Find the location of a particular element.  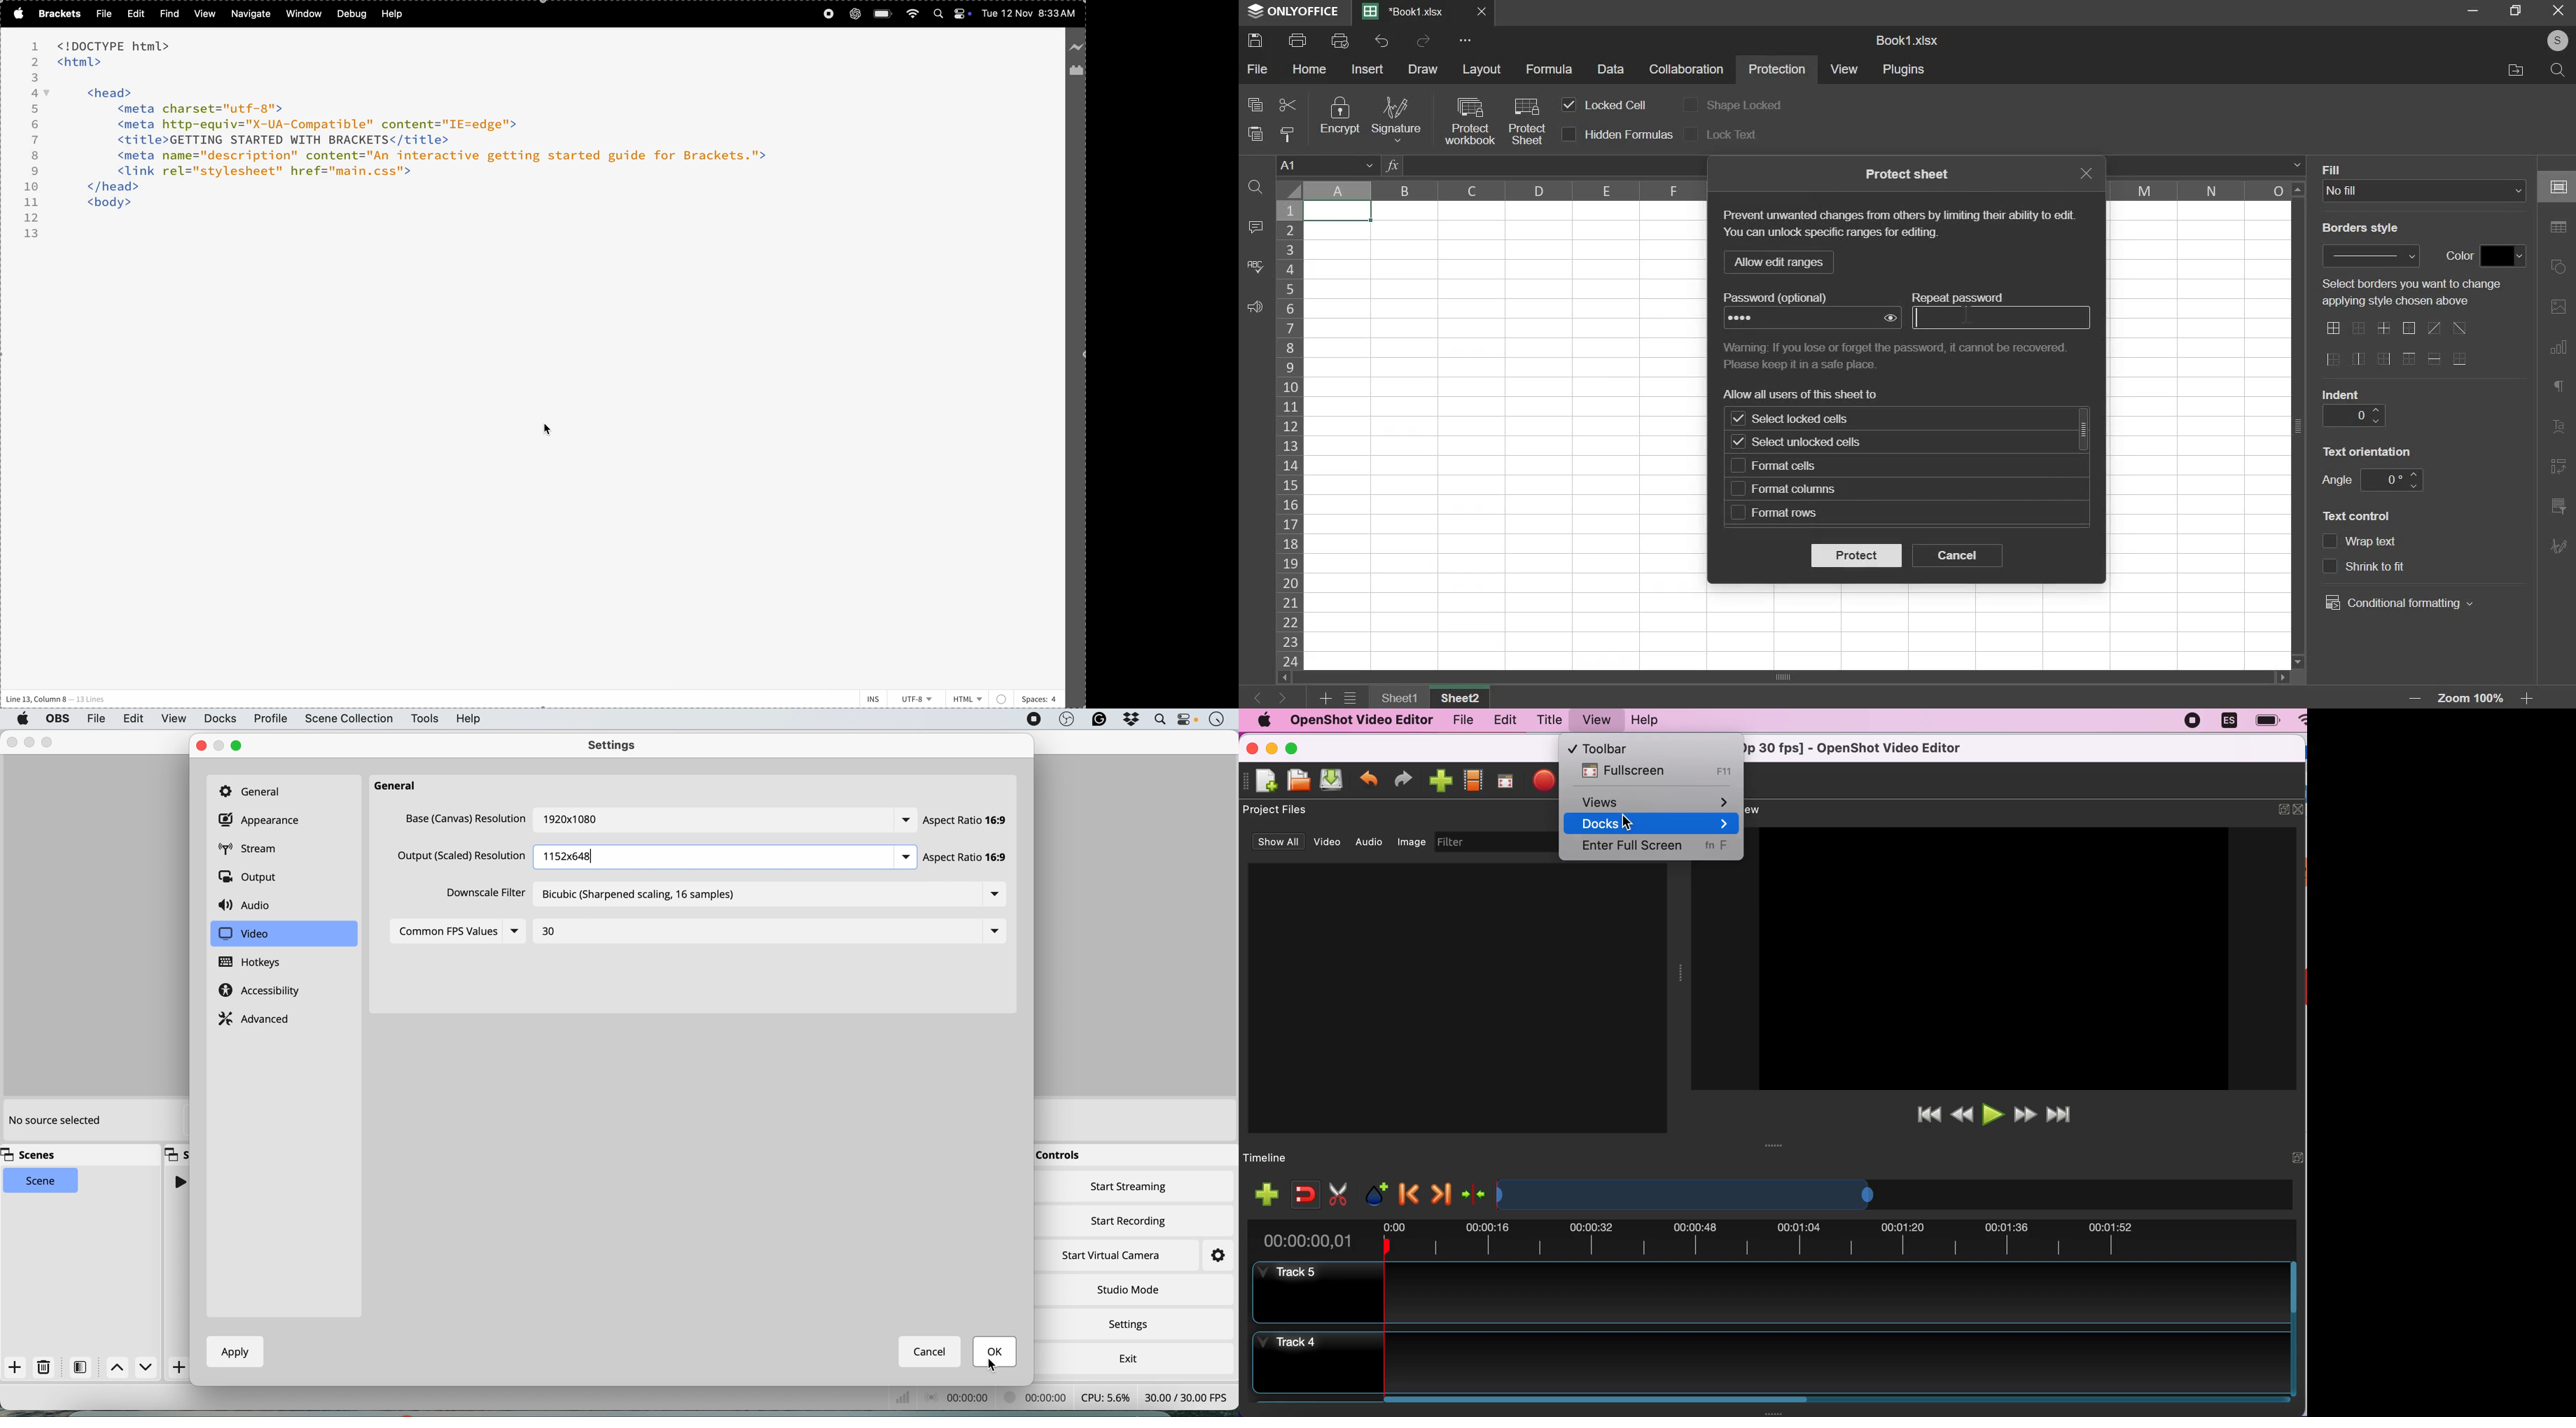

file is located at coordinates (96, 718).